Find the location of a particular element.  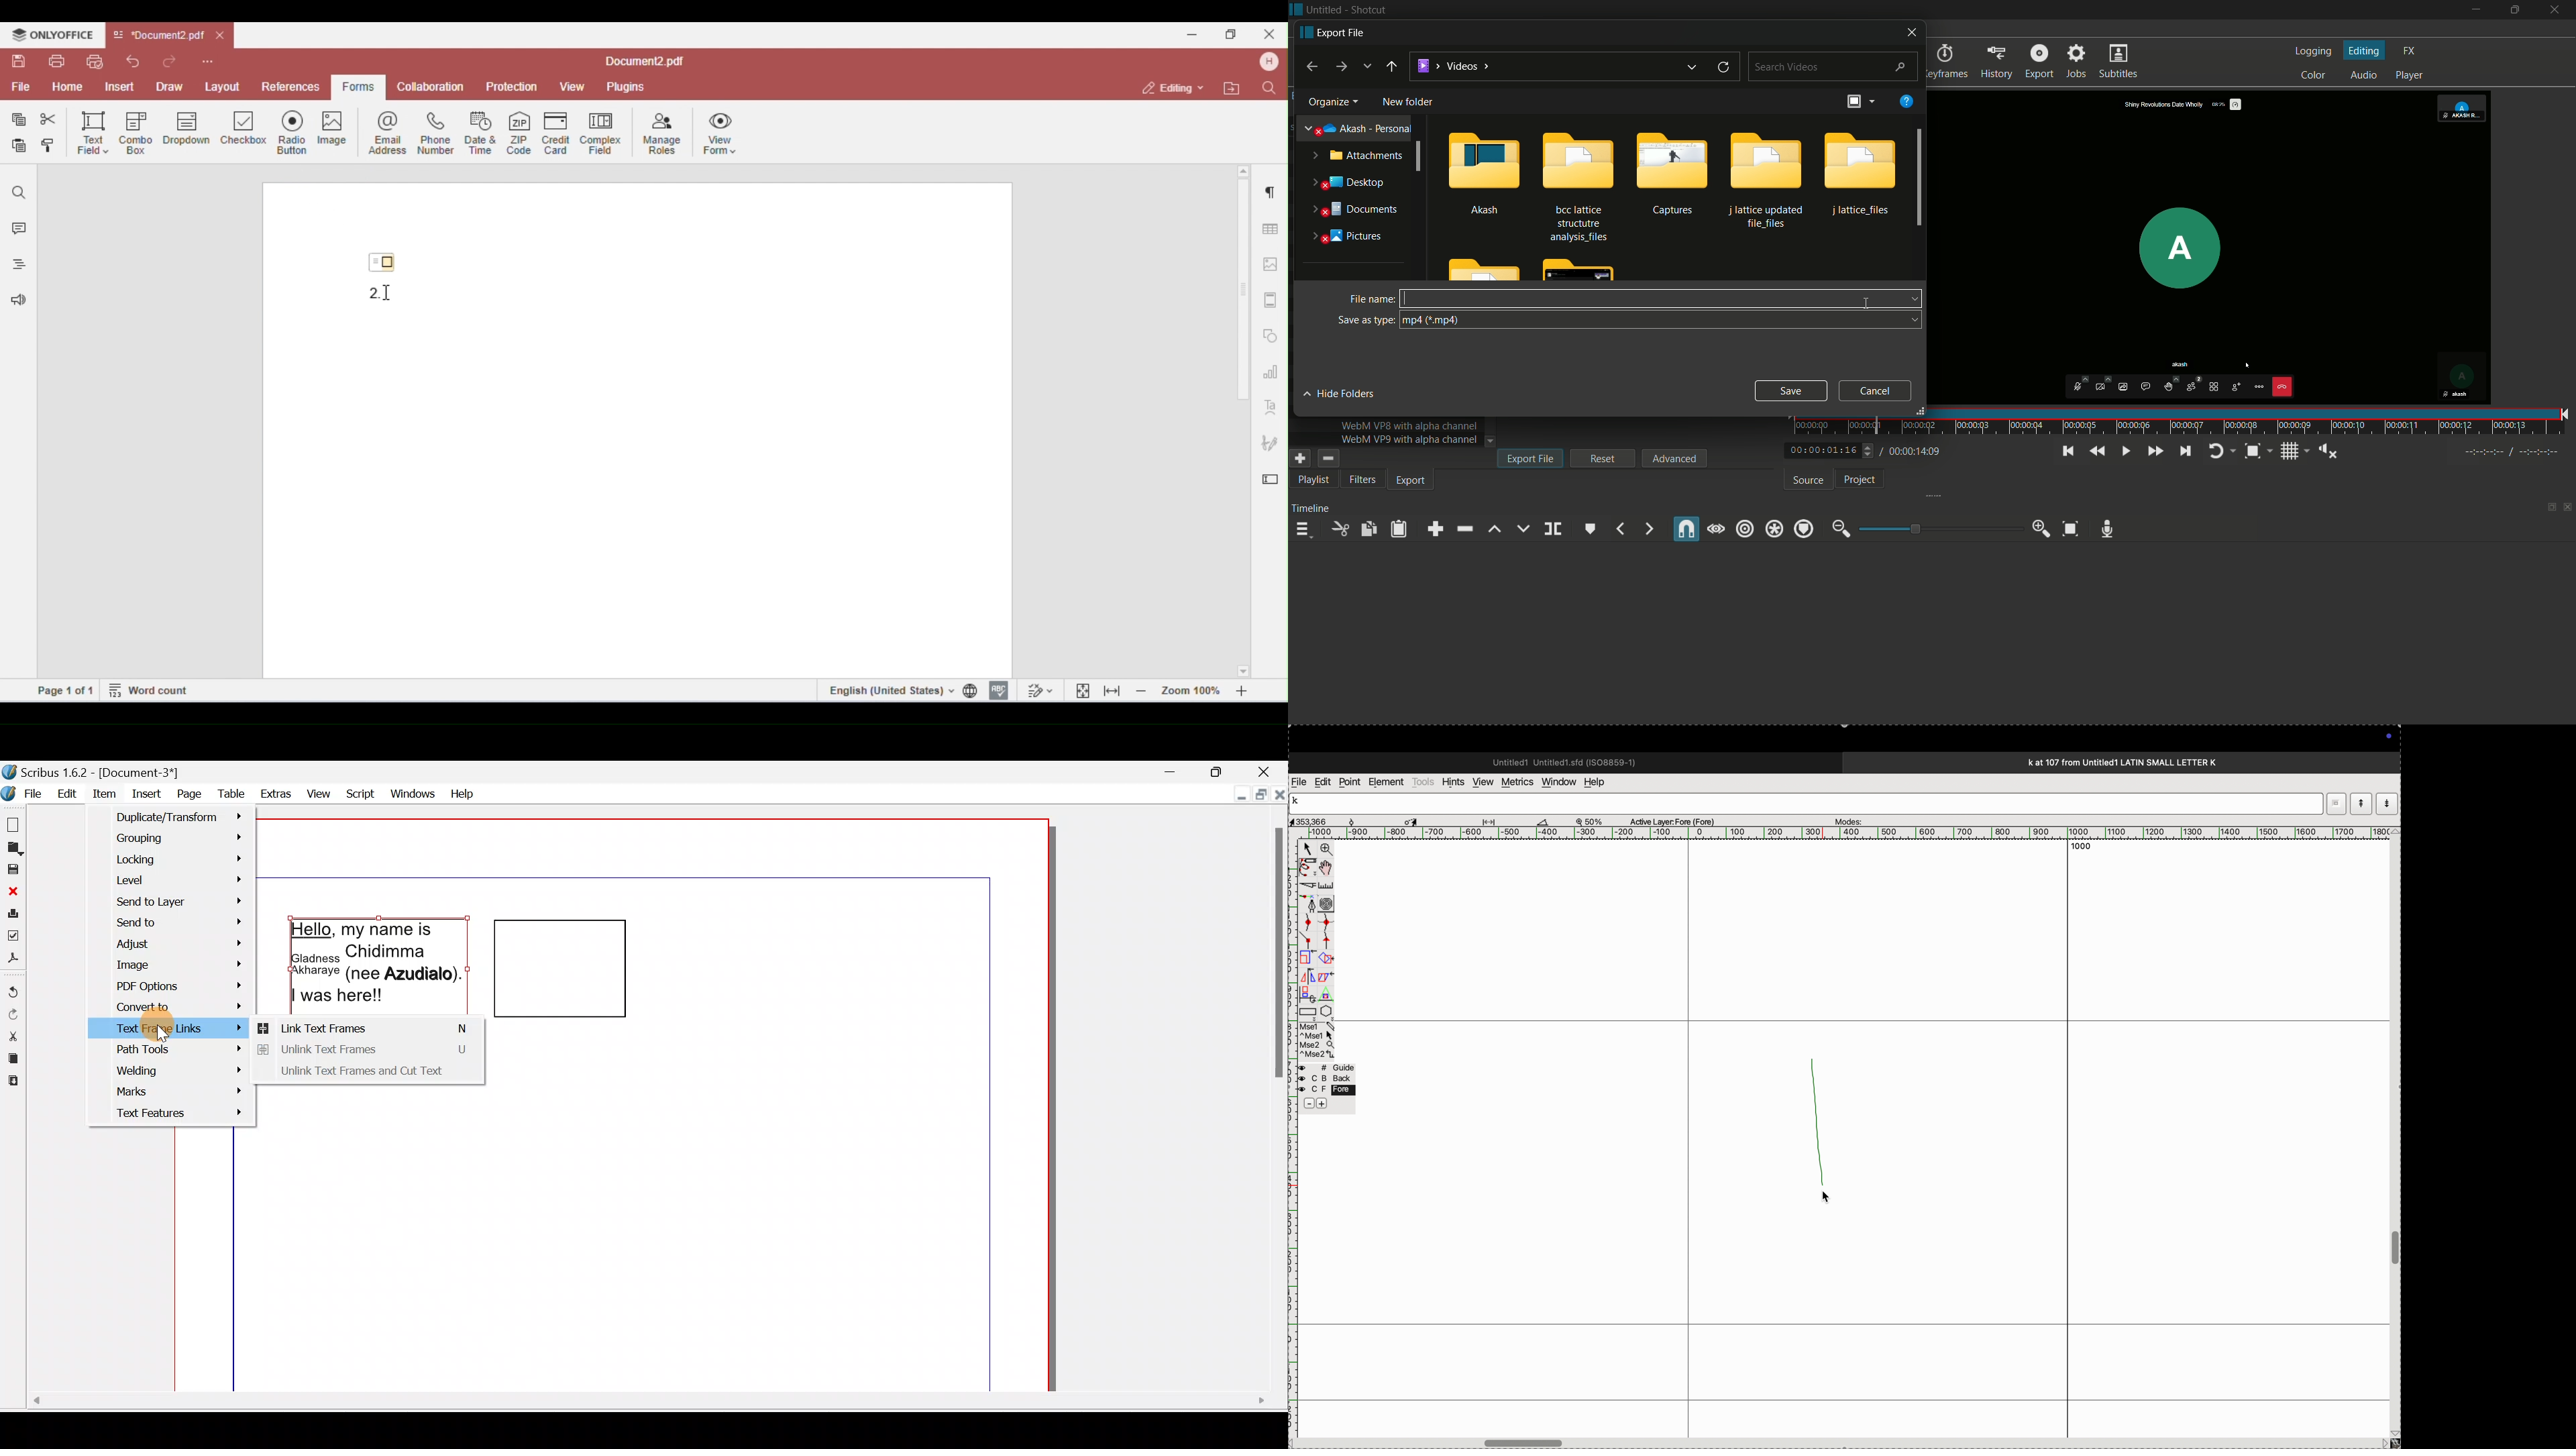

Text frames is located at coordinates (468, 967).